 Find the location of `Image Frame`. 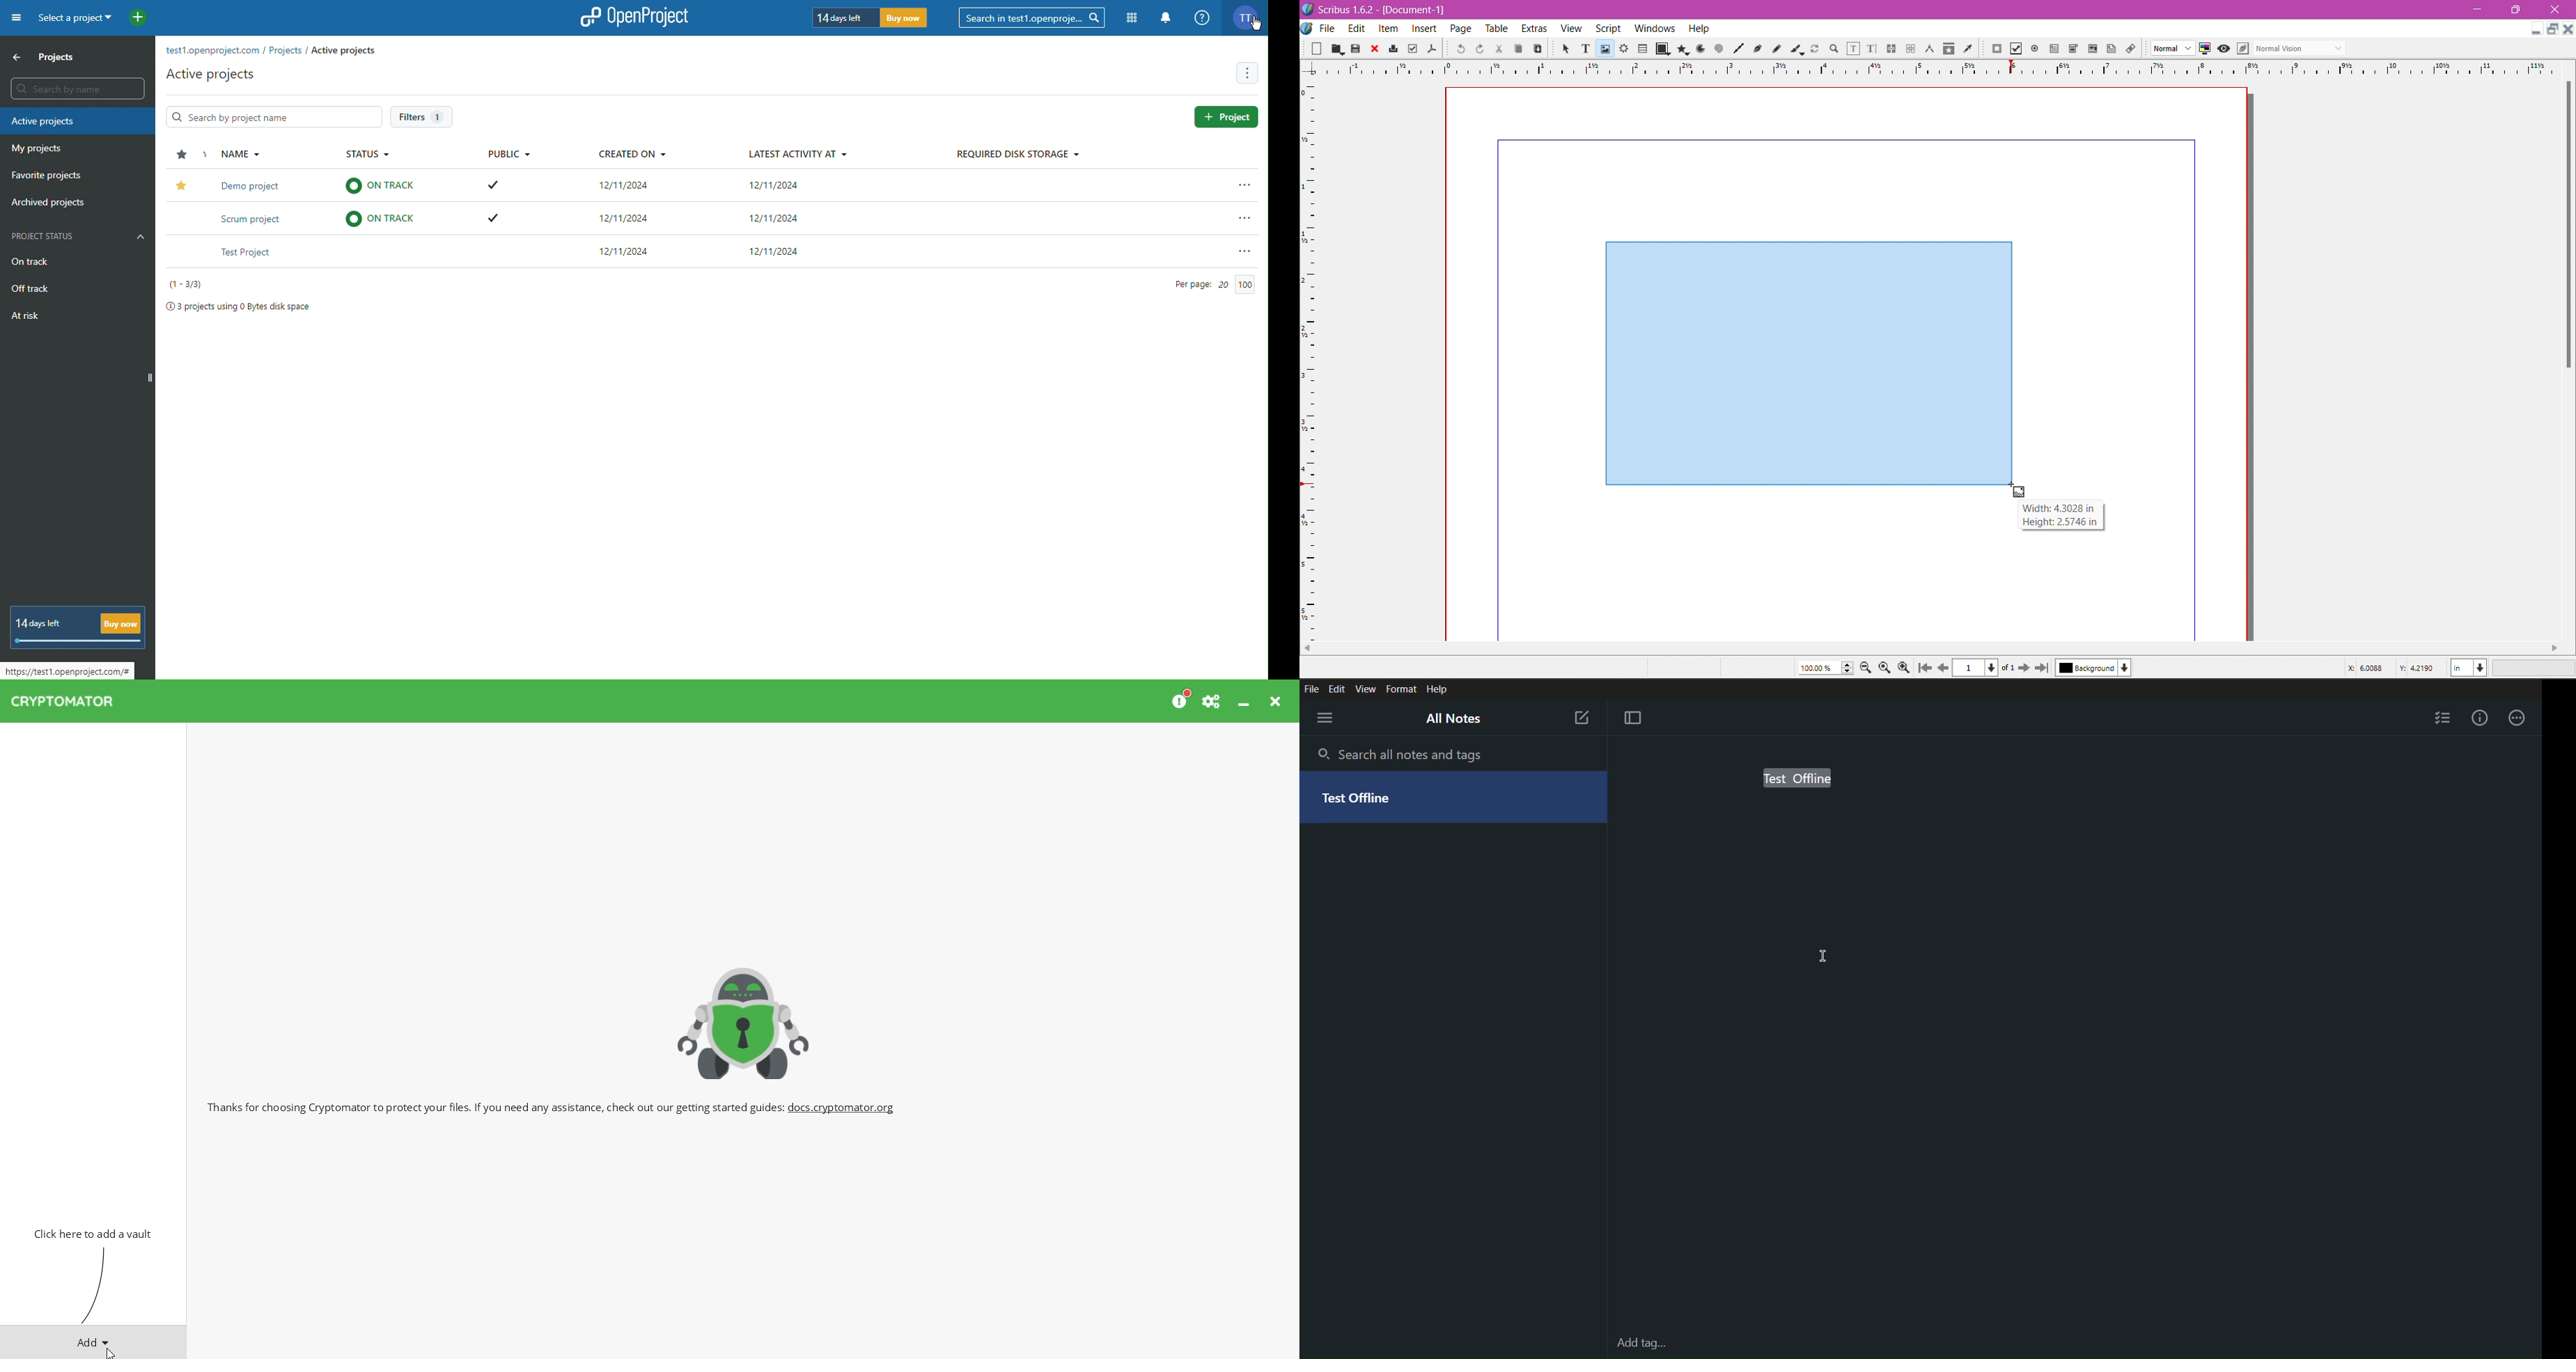

Image Frame is located at coordinates (1605, 49).